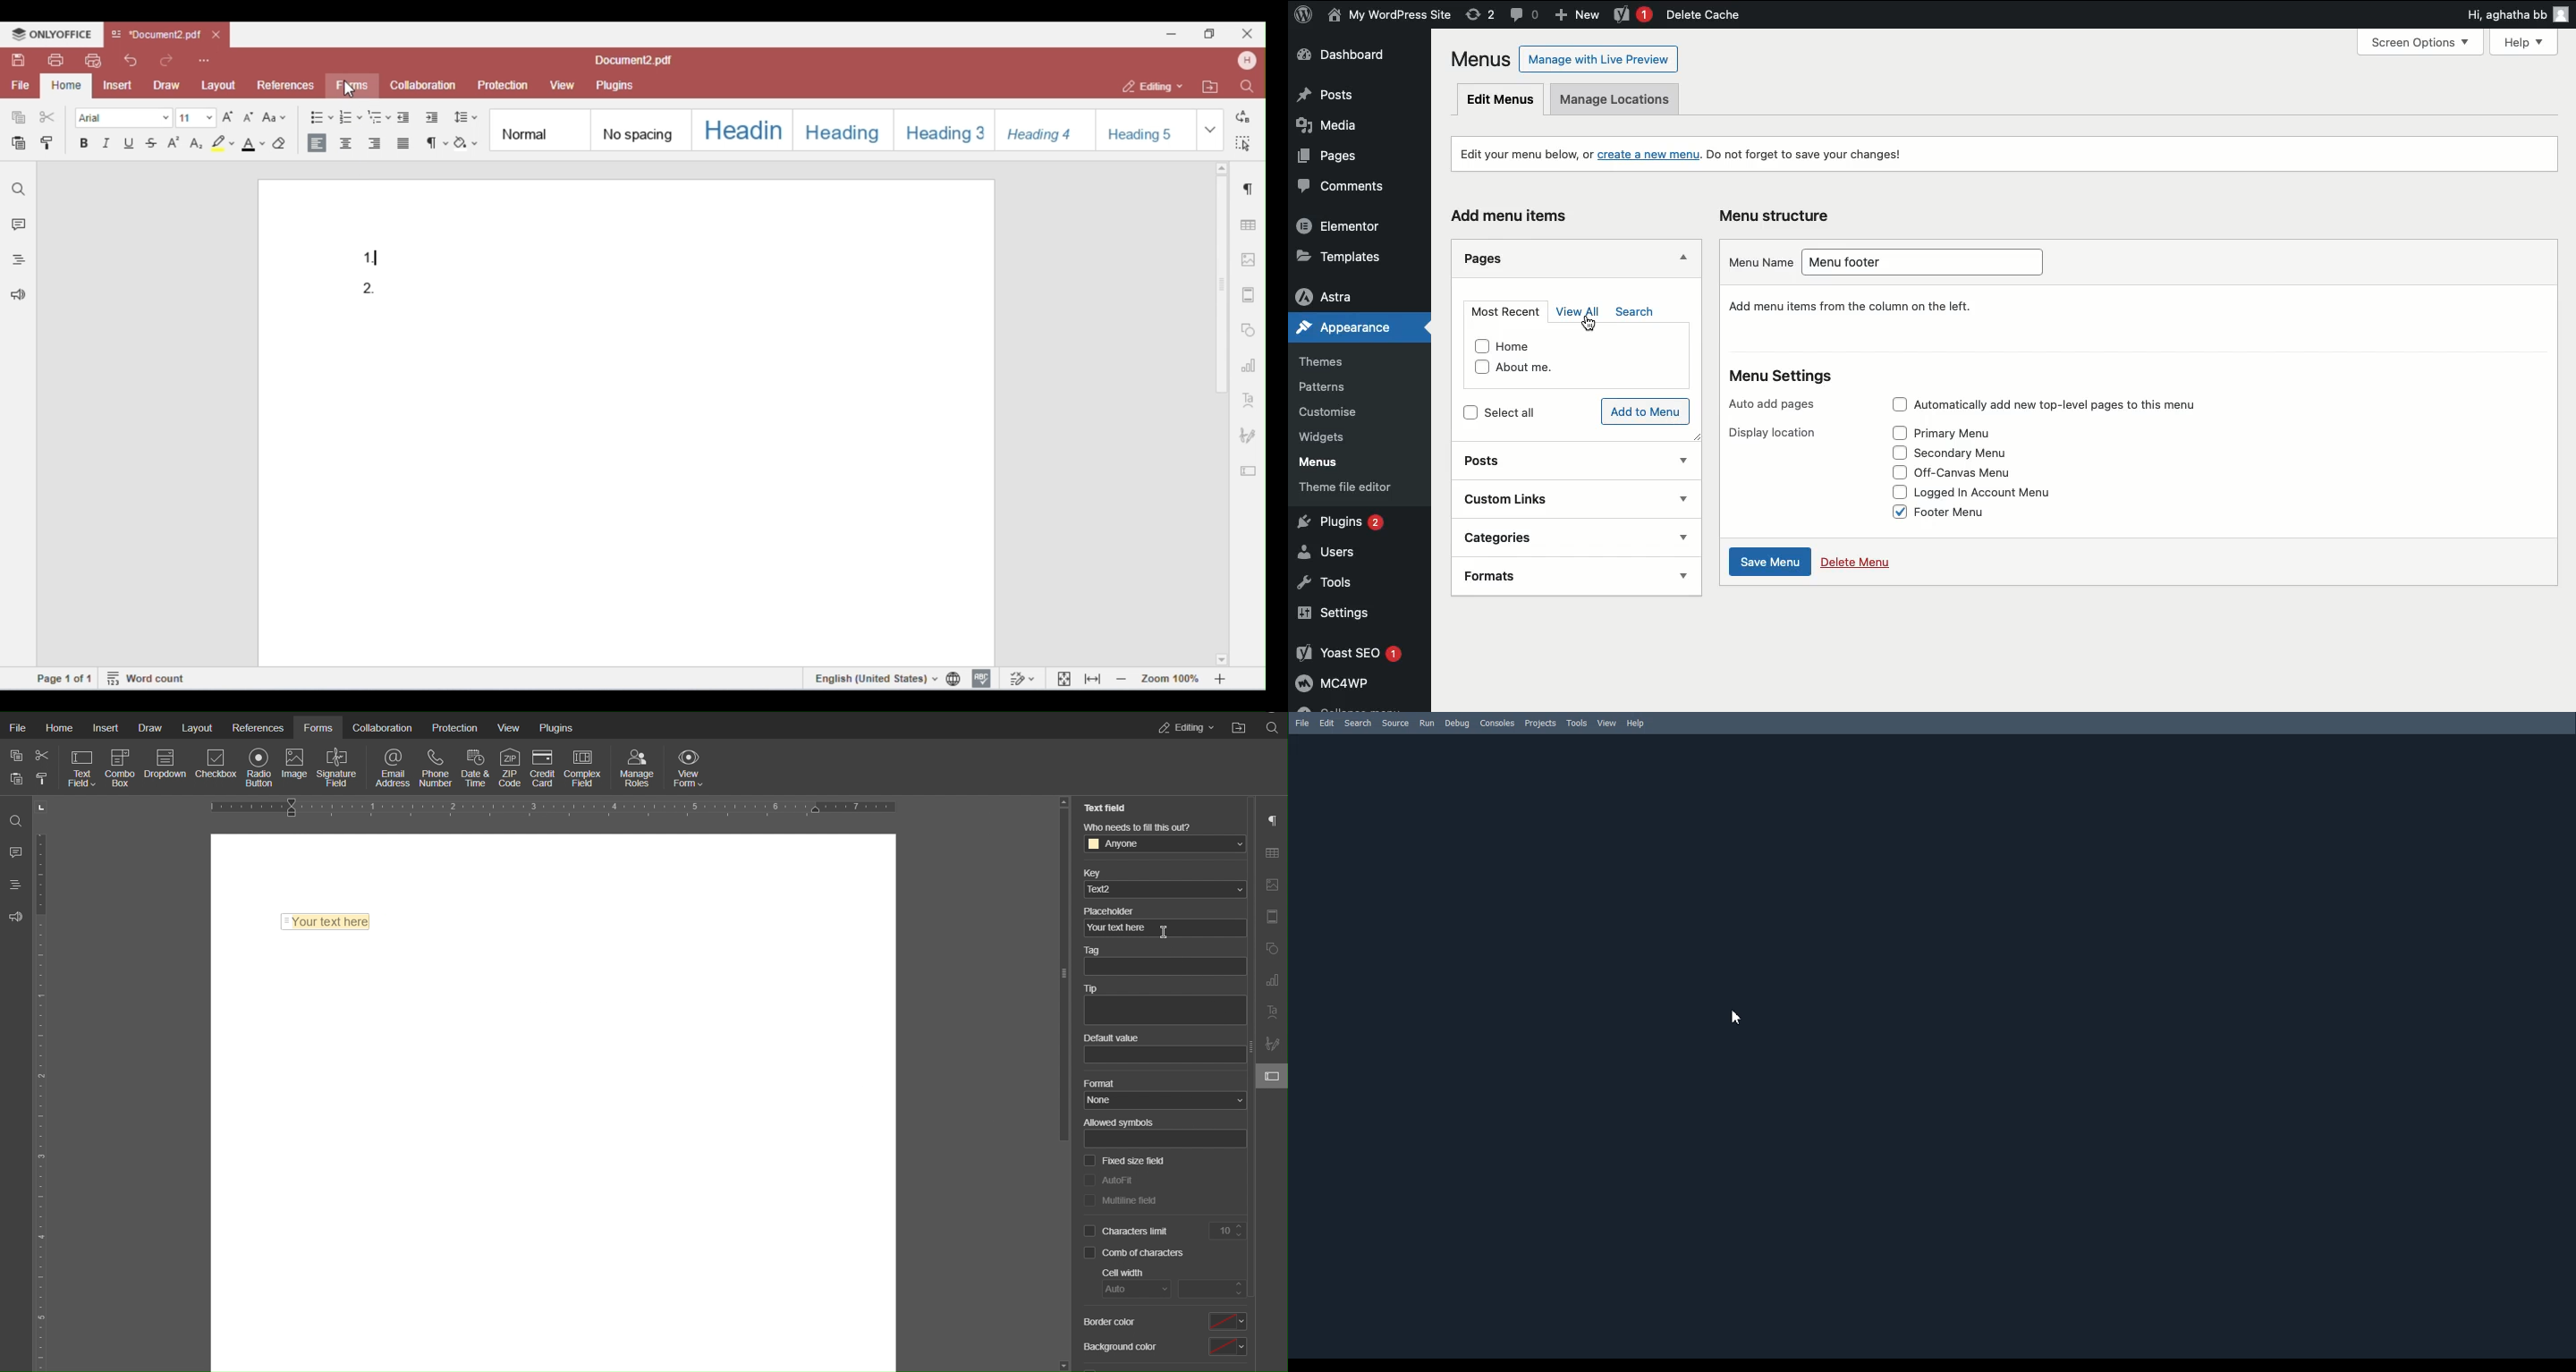  I want to click on create a new menu., so click(1649, 156).